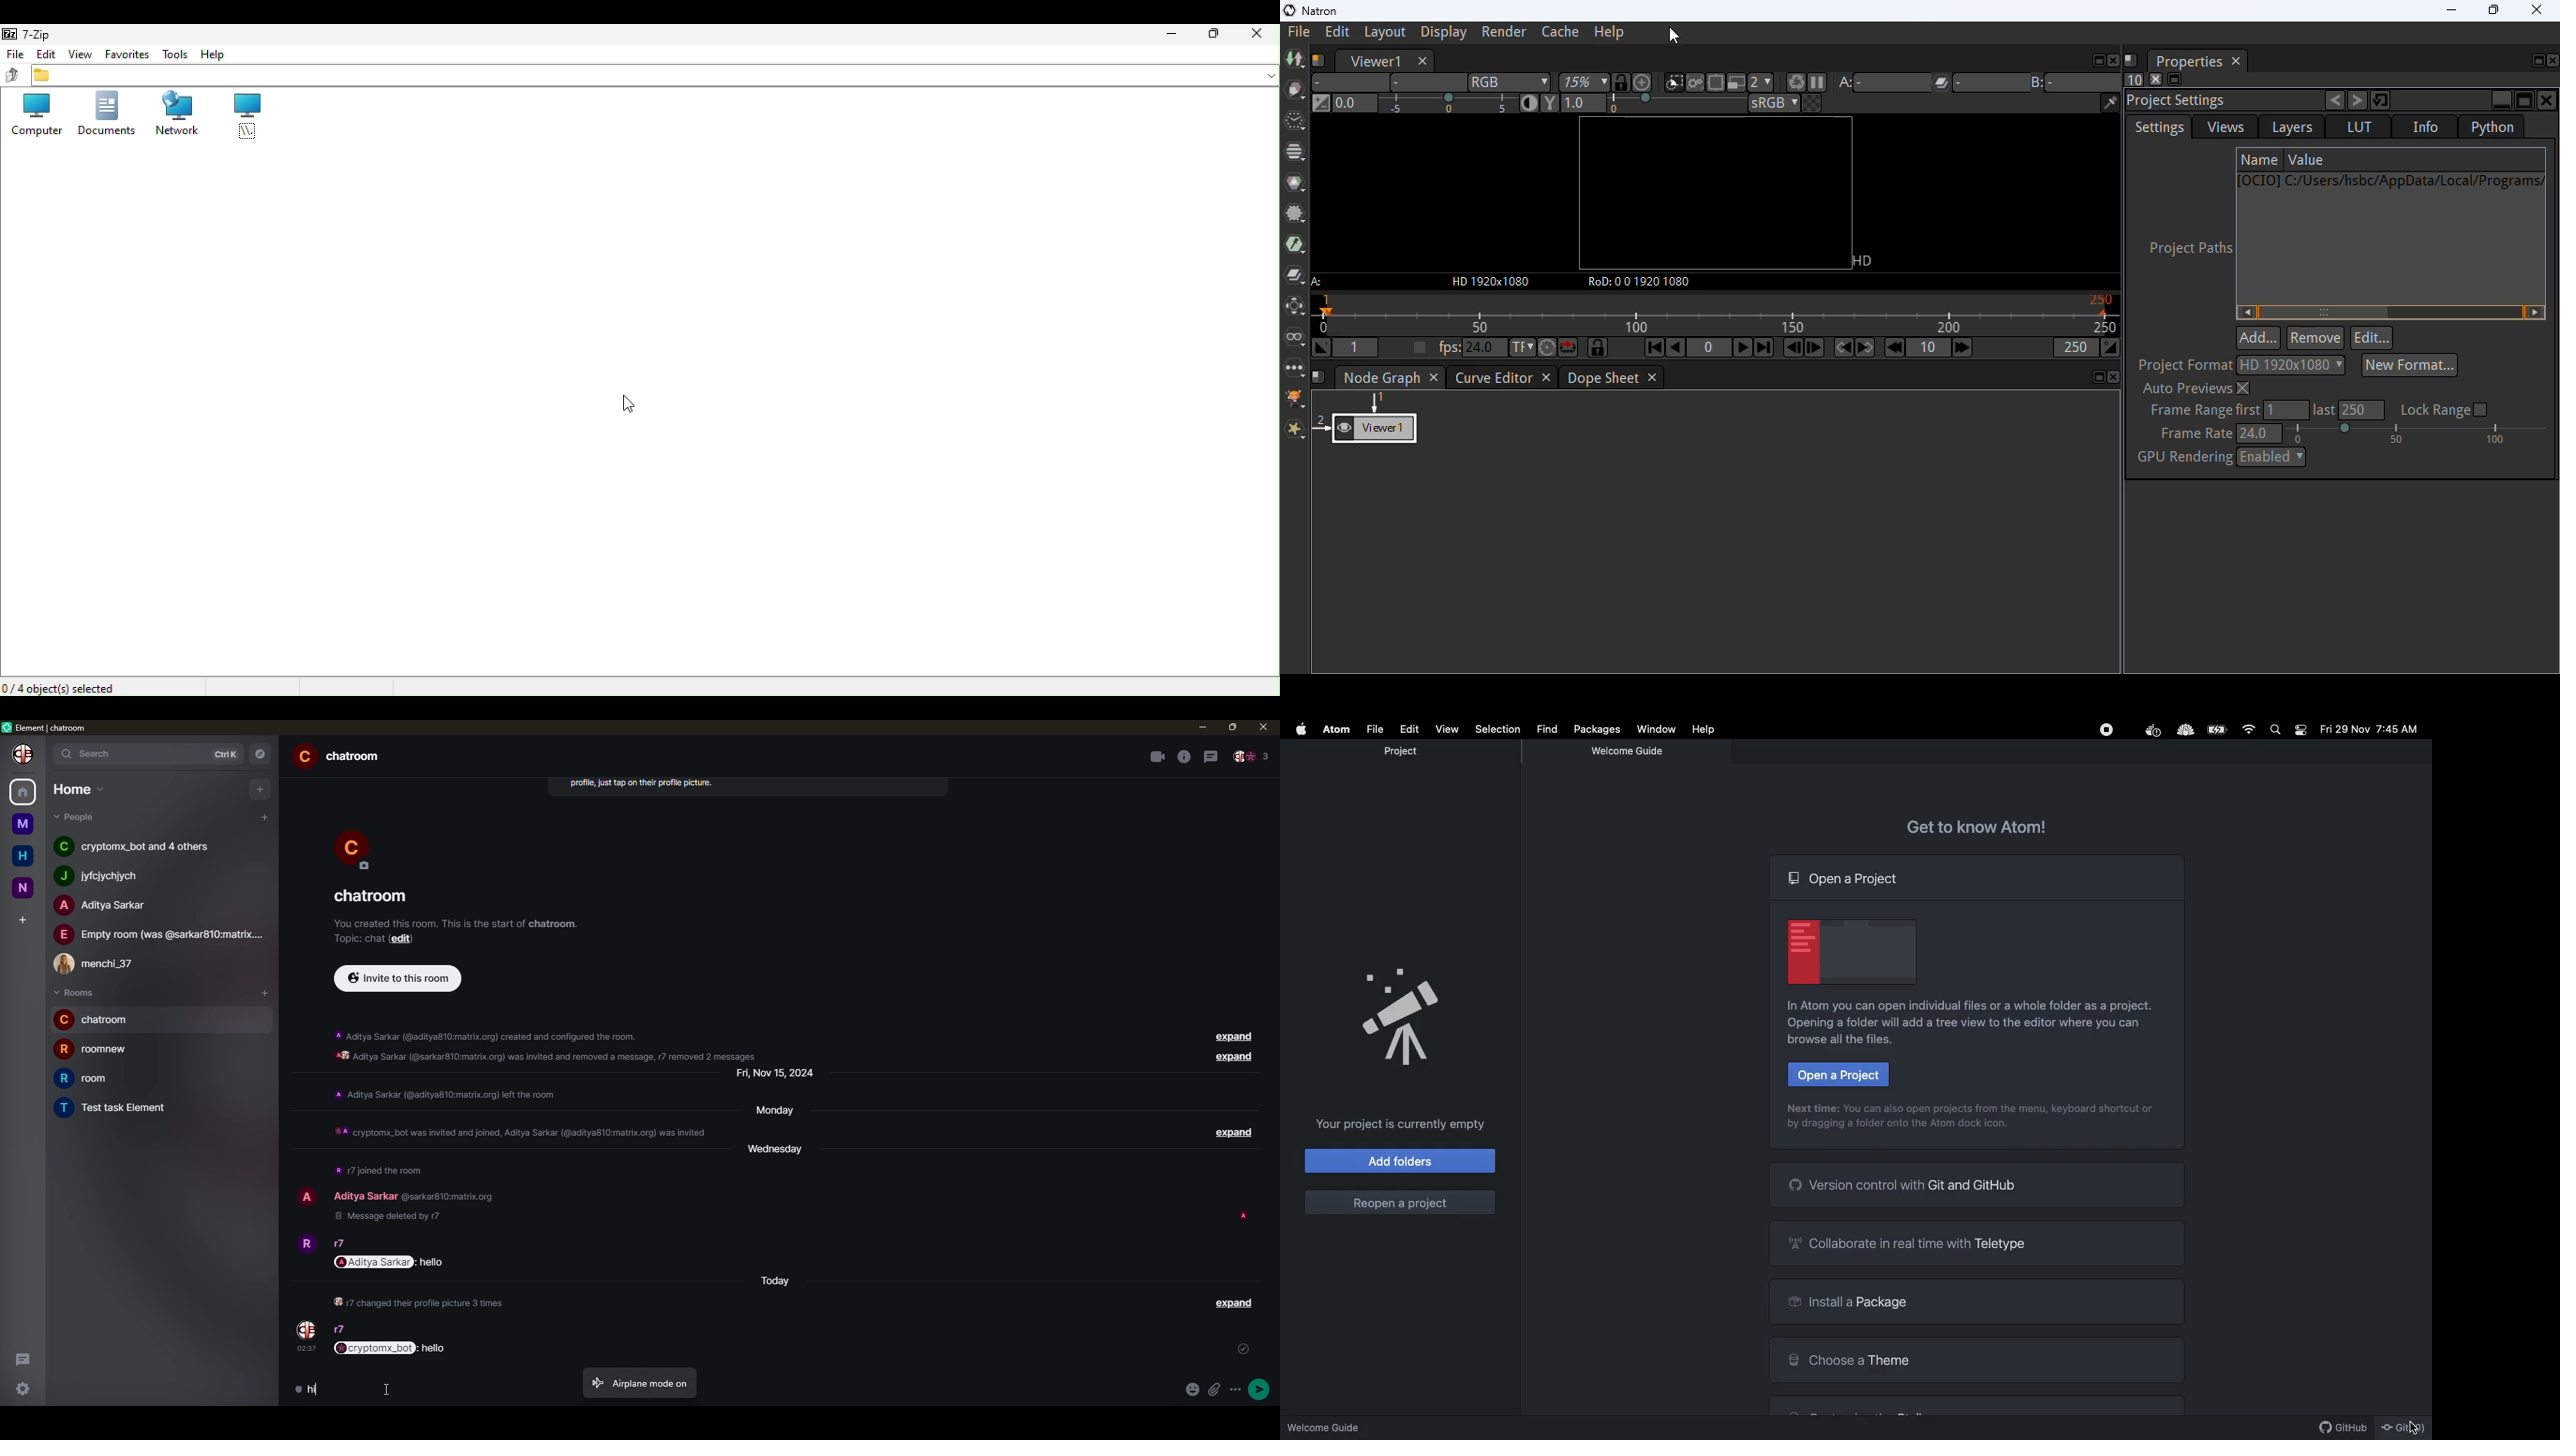 The height and width of the screenshot is (1456, 2576). Describe the element at coordinates (97, 753) in the screenshot. I see `search` at that location.